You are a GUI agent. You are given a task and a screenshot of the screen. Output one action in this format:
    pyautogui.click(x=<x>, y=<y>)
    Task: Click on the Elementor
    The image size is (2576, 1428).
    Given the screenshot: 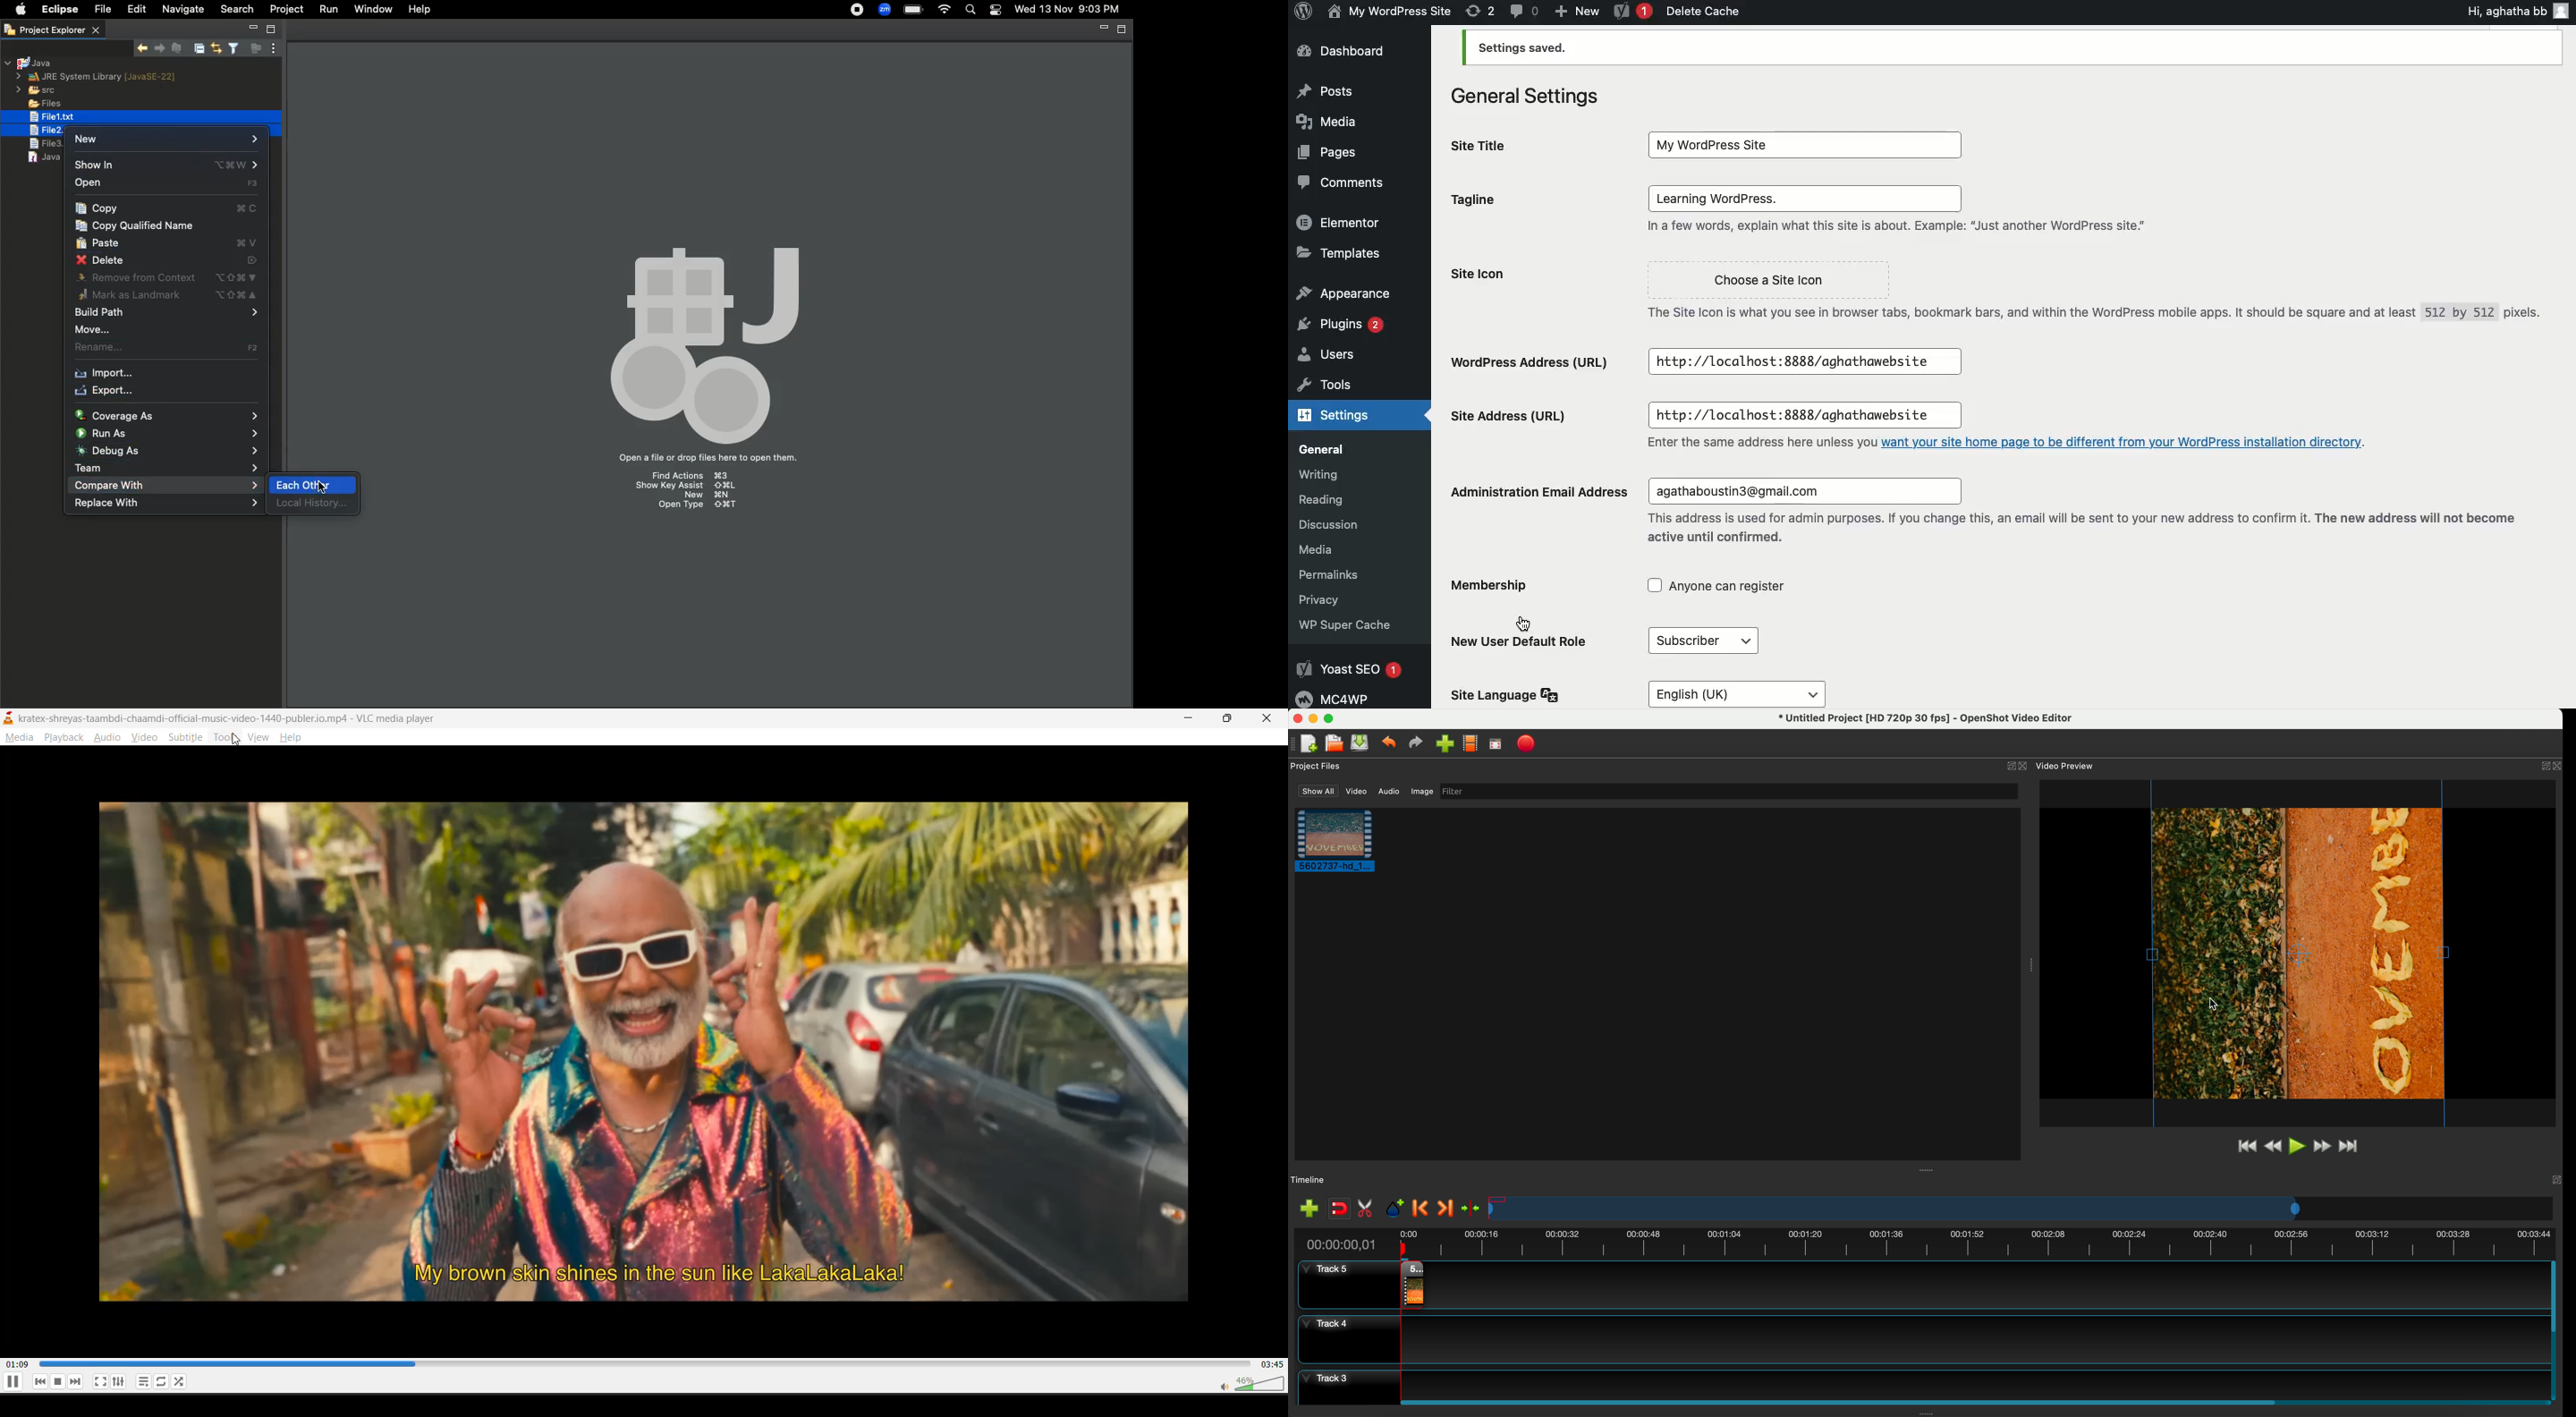 What is the action you would take?
    pyautogui.click(x=1343, y=220)
    